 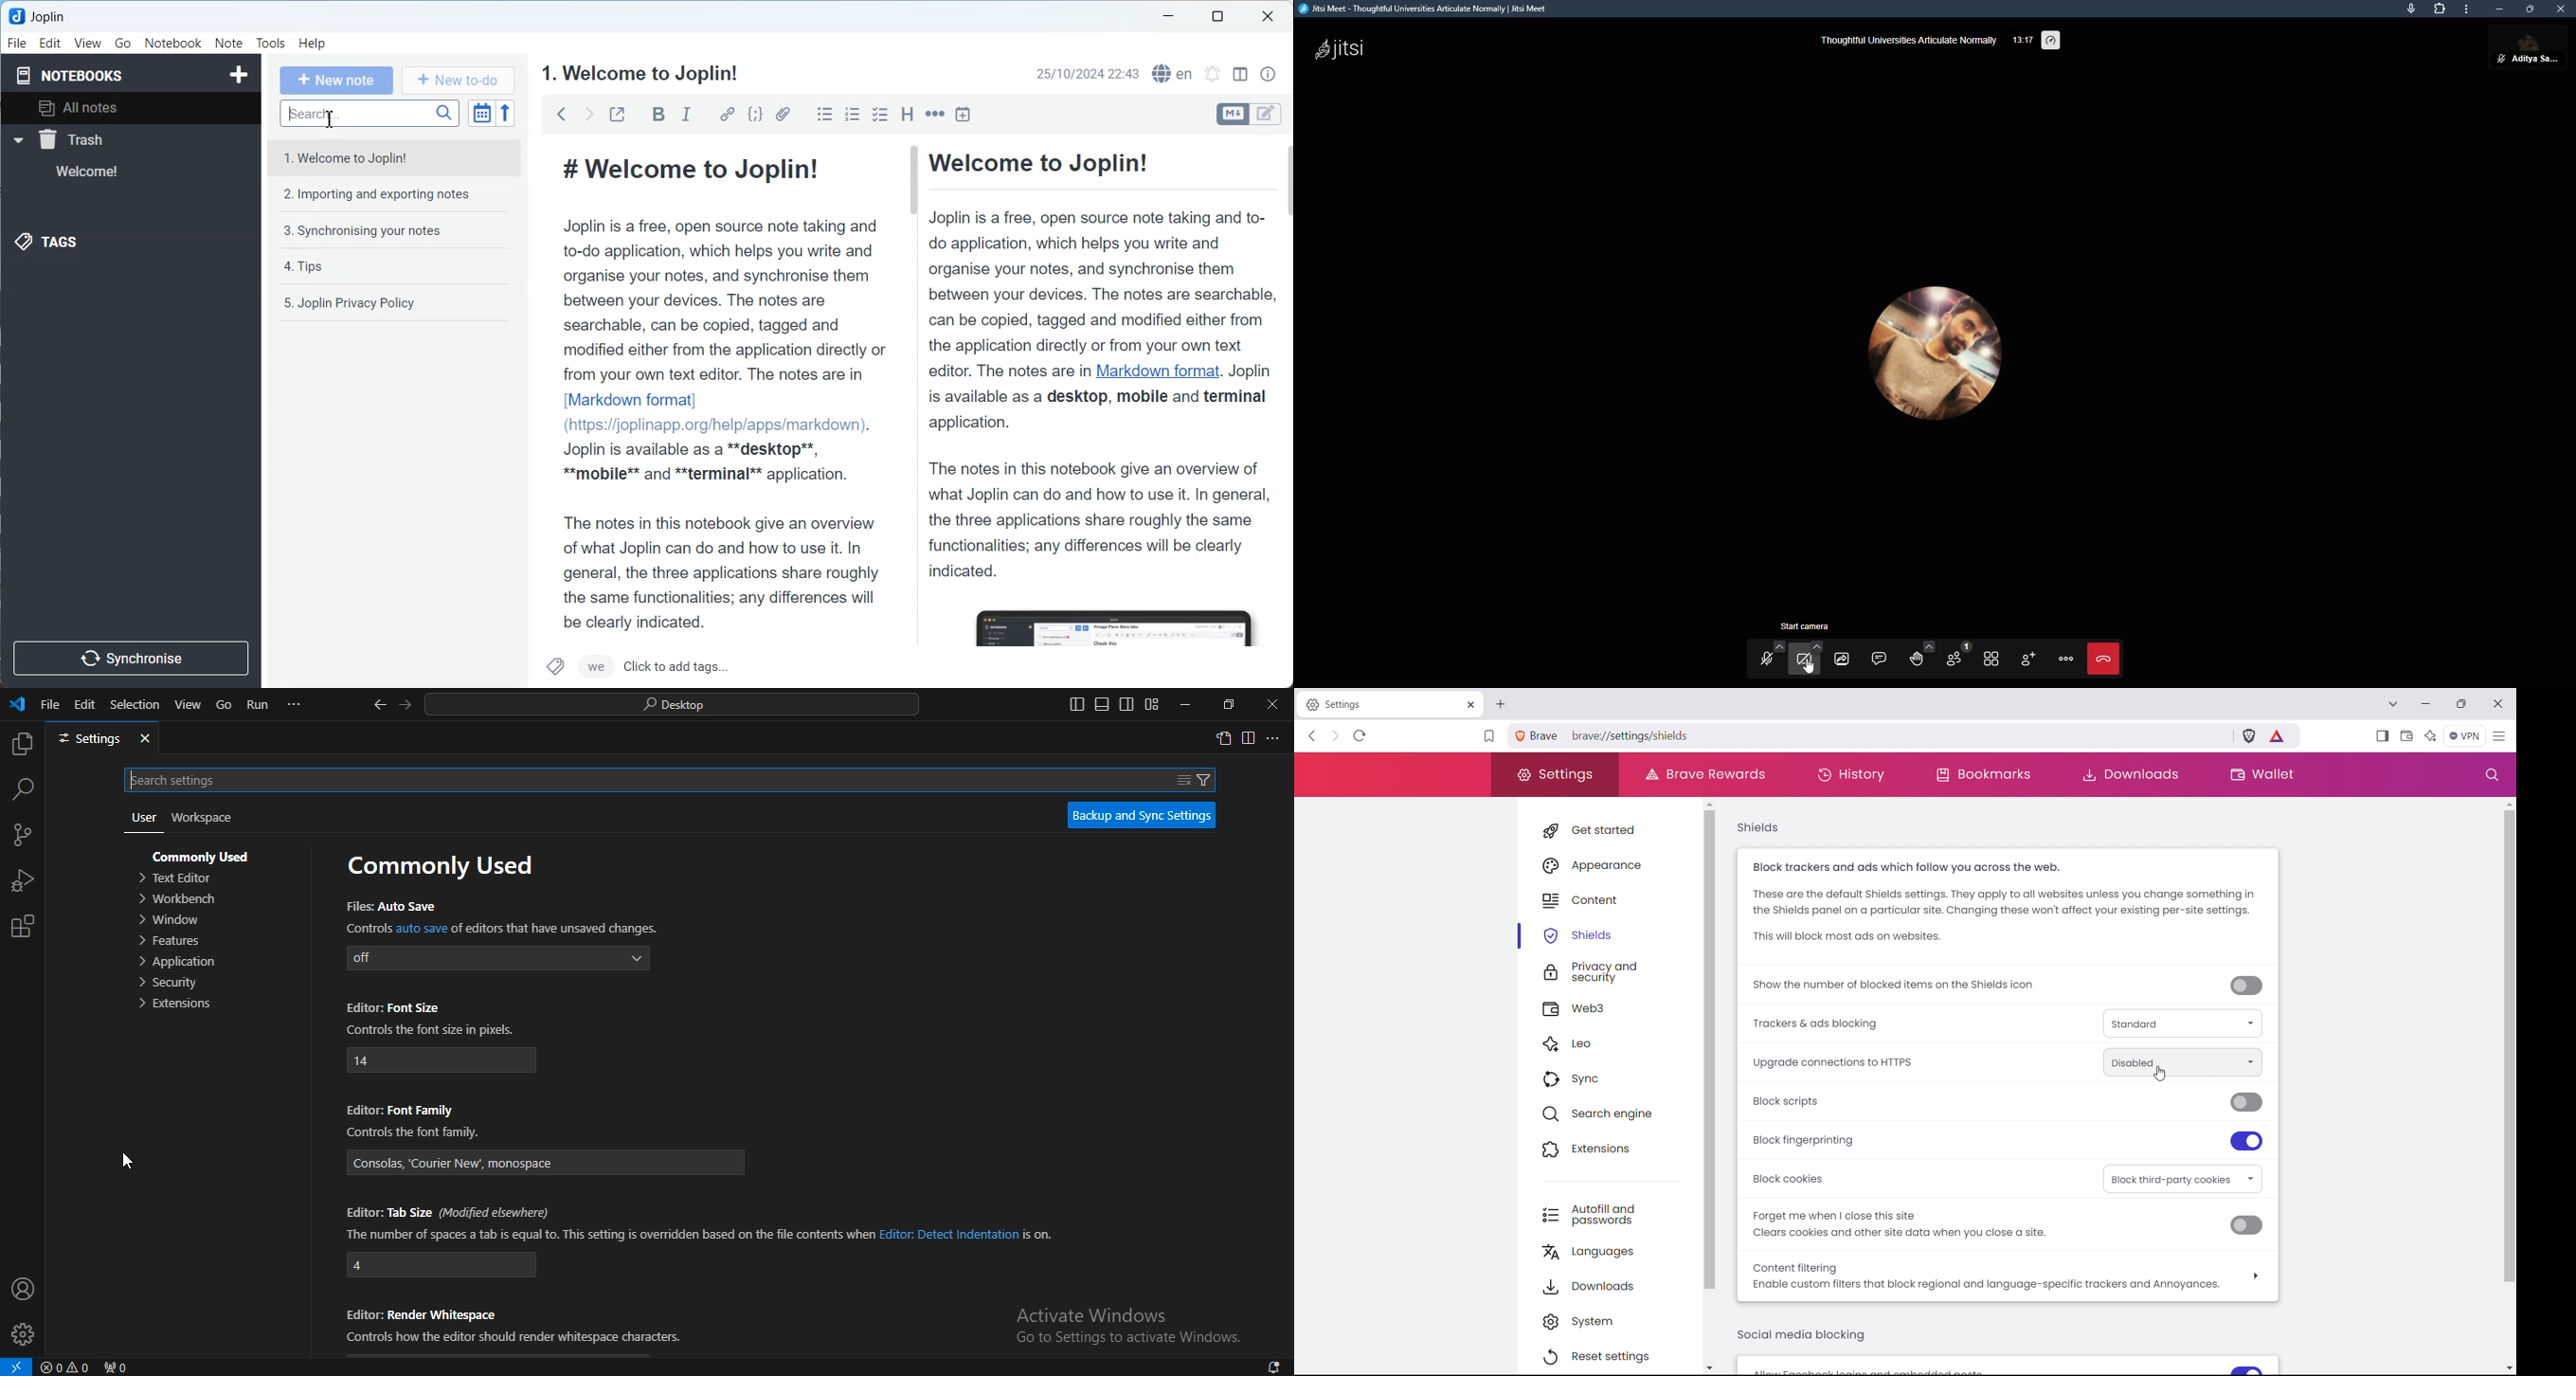 What do you see at coordinates (1173, 73) in the screenshot?
I see `Spell checker` at bounding box center [1173, 73].